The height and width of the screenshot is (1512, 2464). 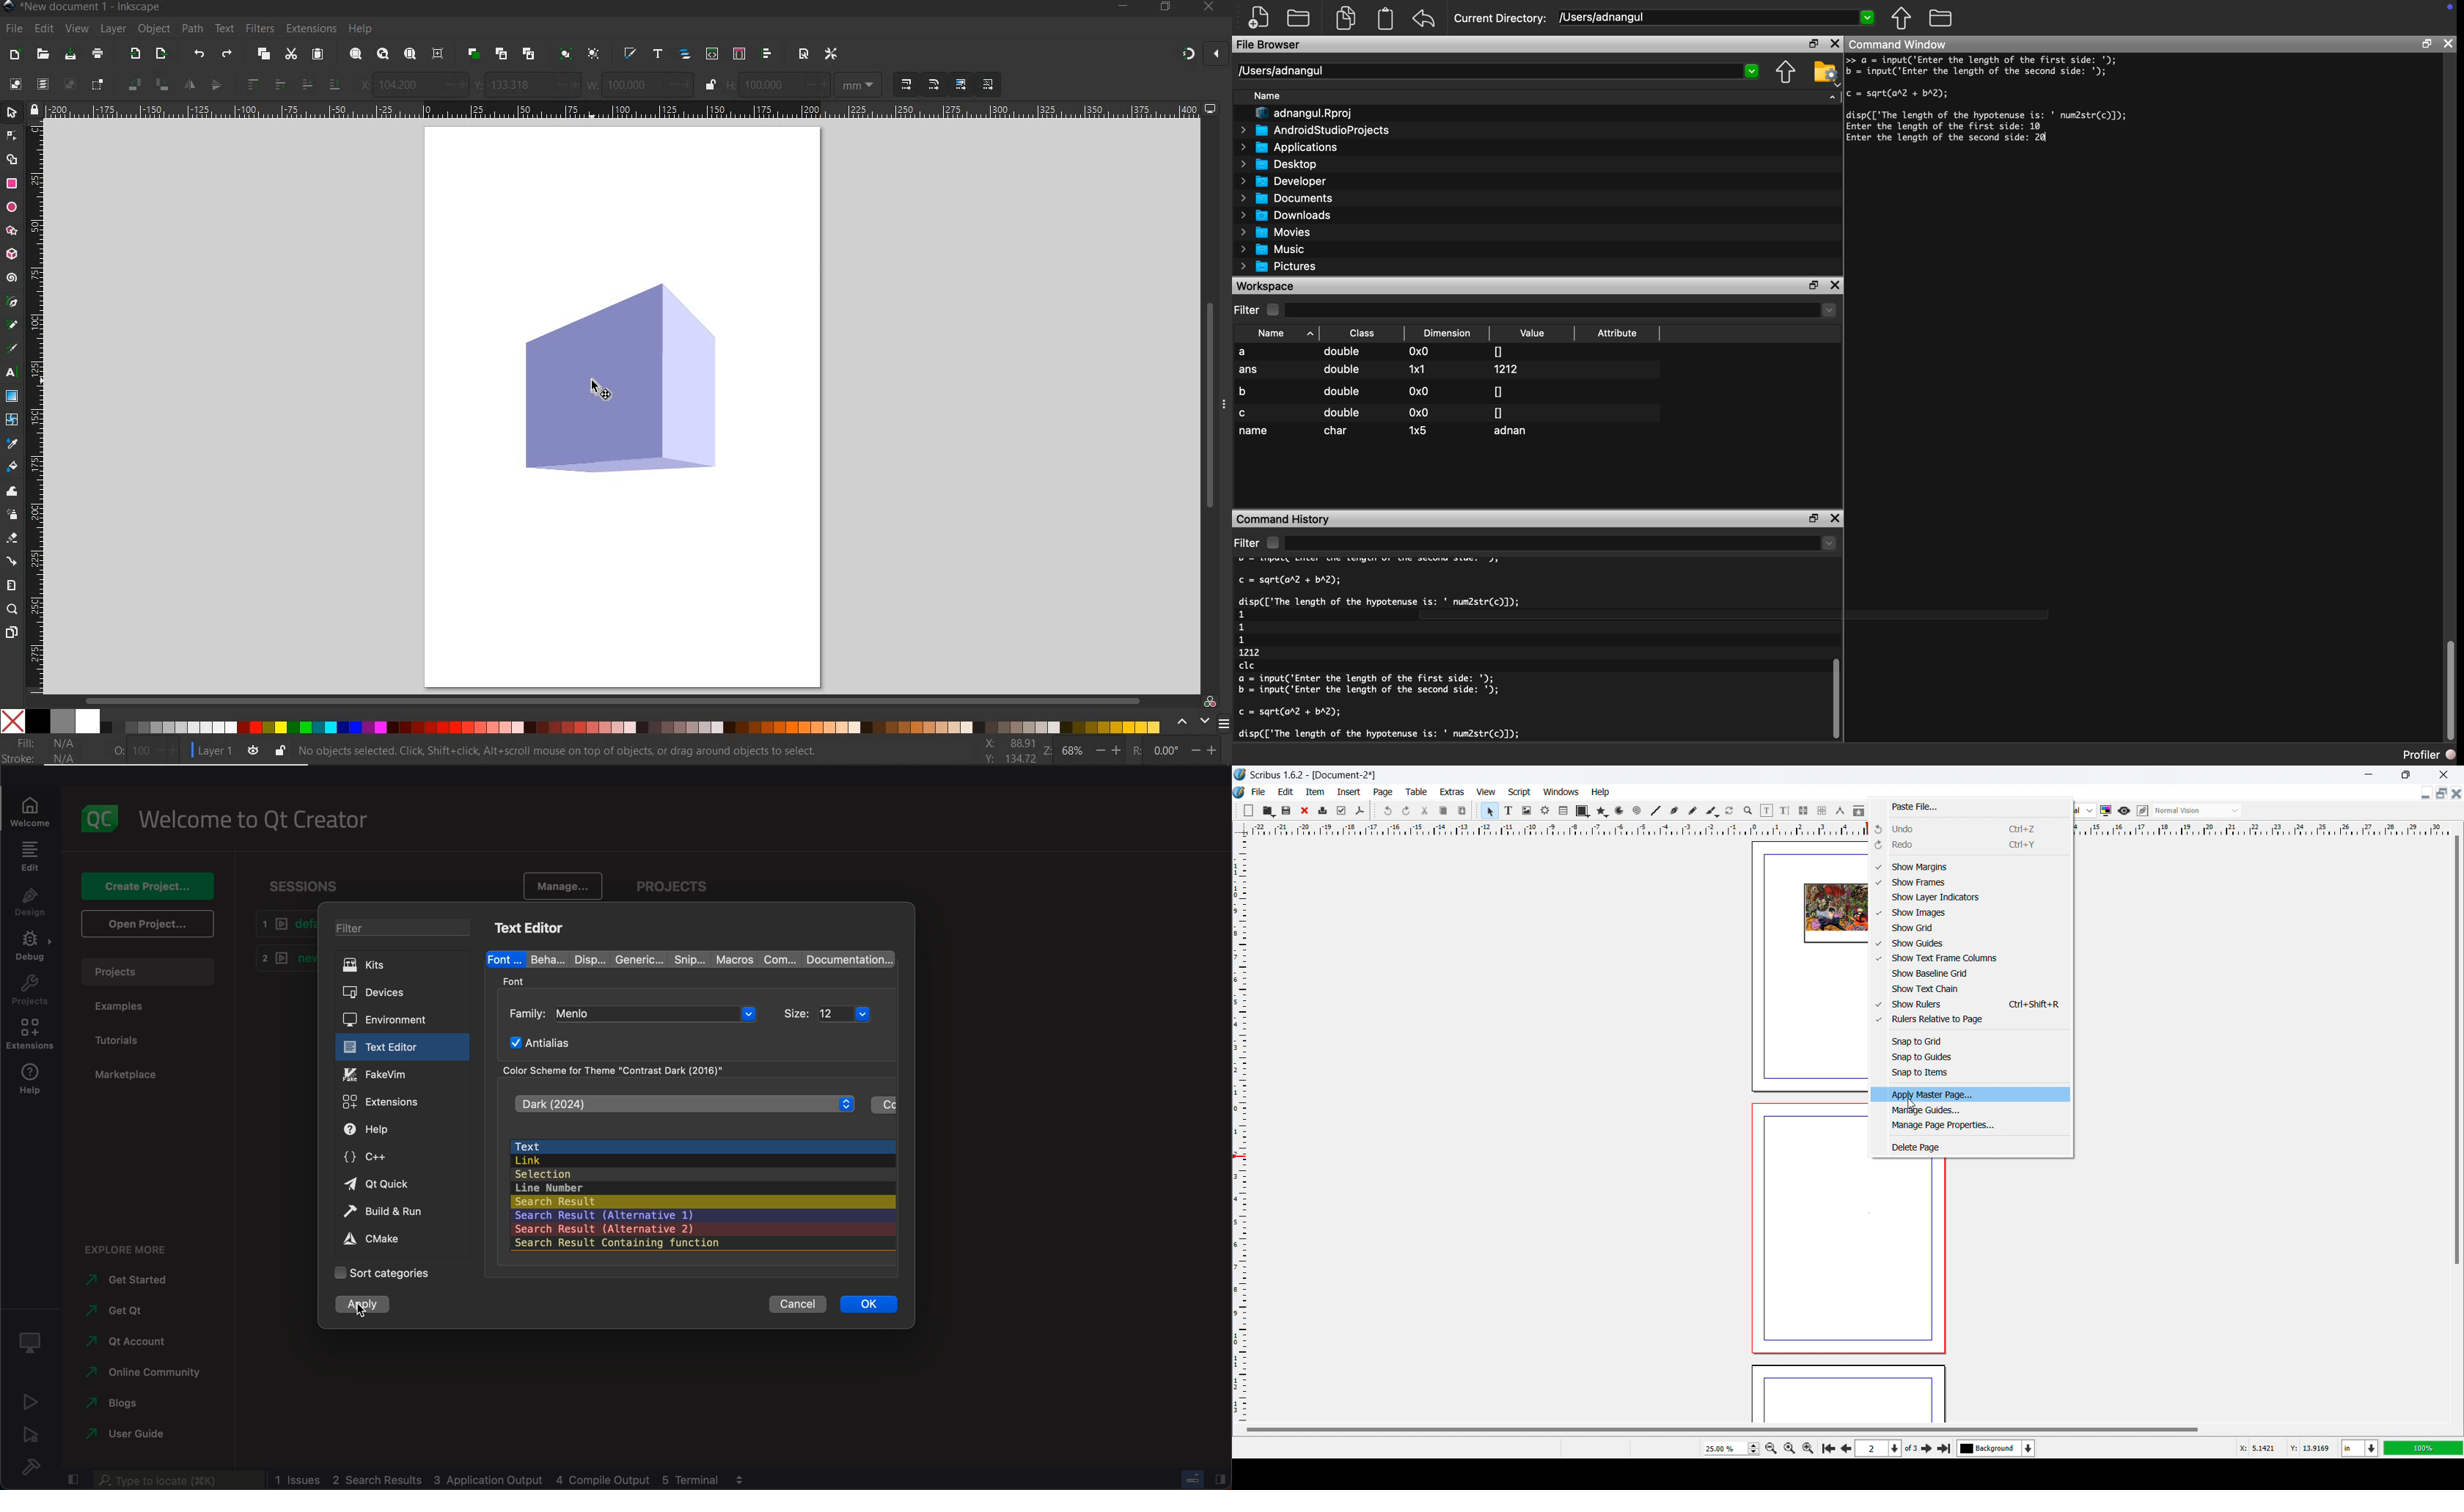 What do you see at coordinates (12, 113) in the screenshot?
I see `SELECTOR TOOL` at bounding box center [12, 113].